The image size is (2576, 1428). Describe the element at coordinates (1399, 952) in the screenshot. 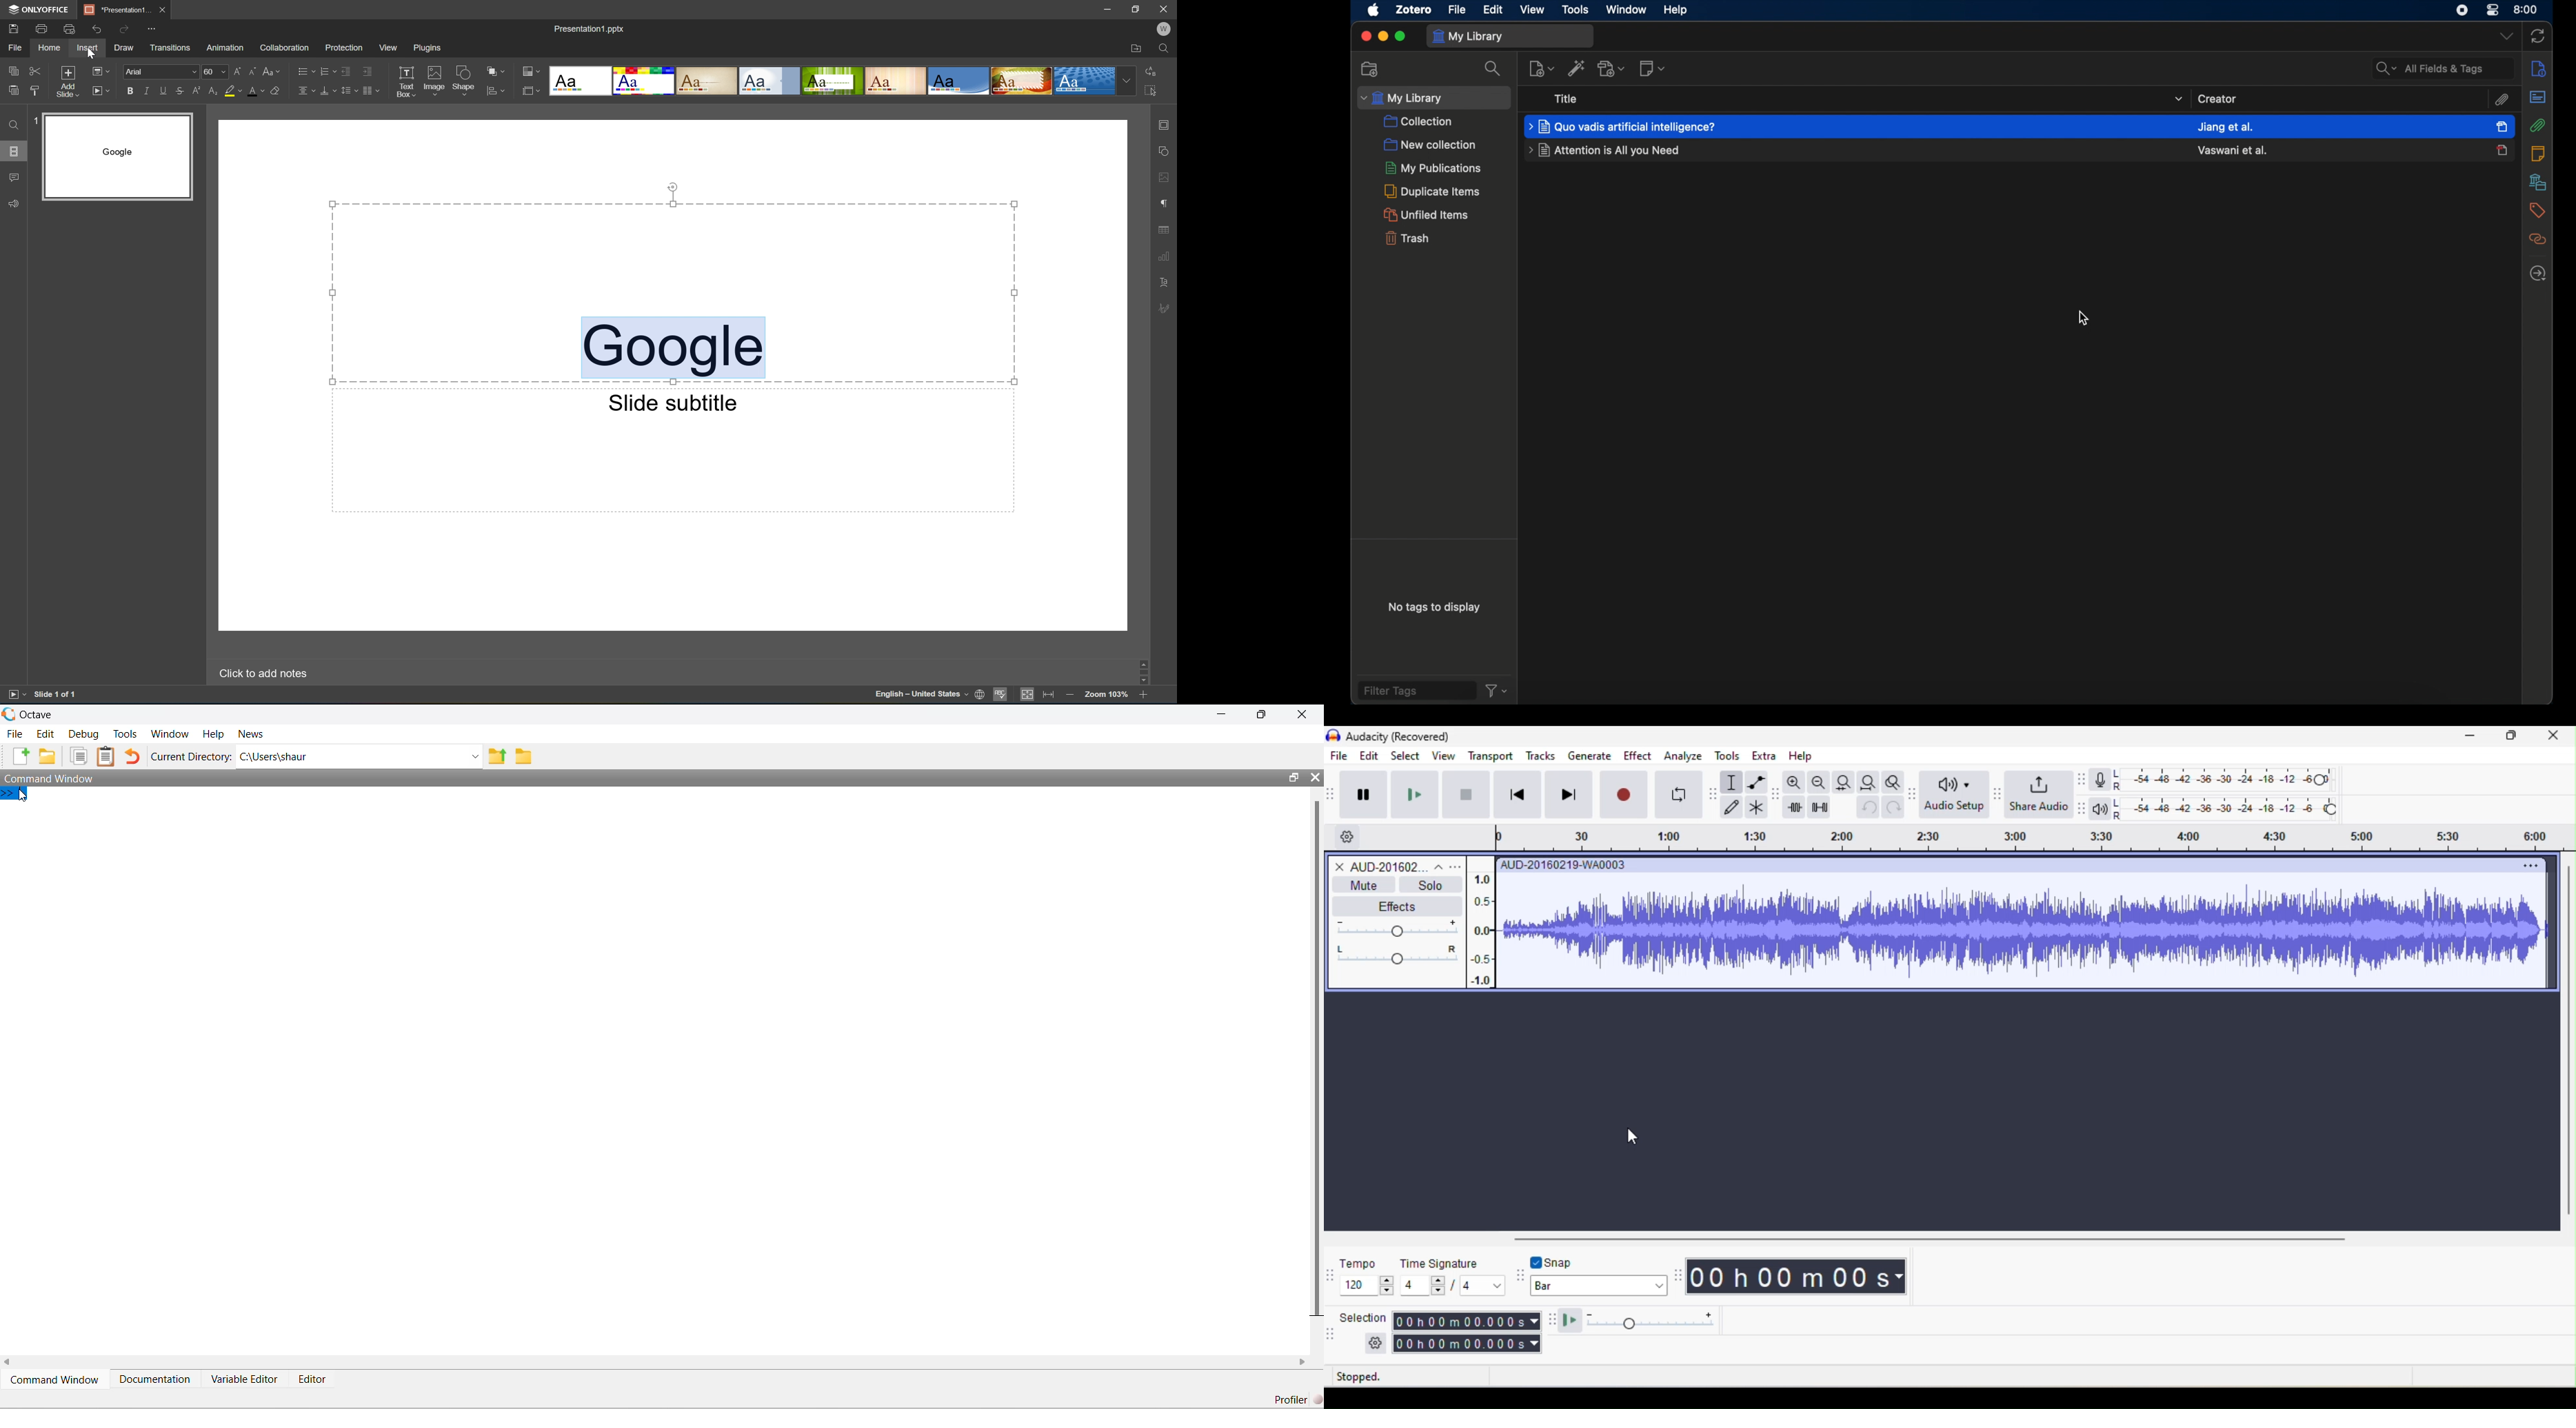

I see `pan: center` at that location.